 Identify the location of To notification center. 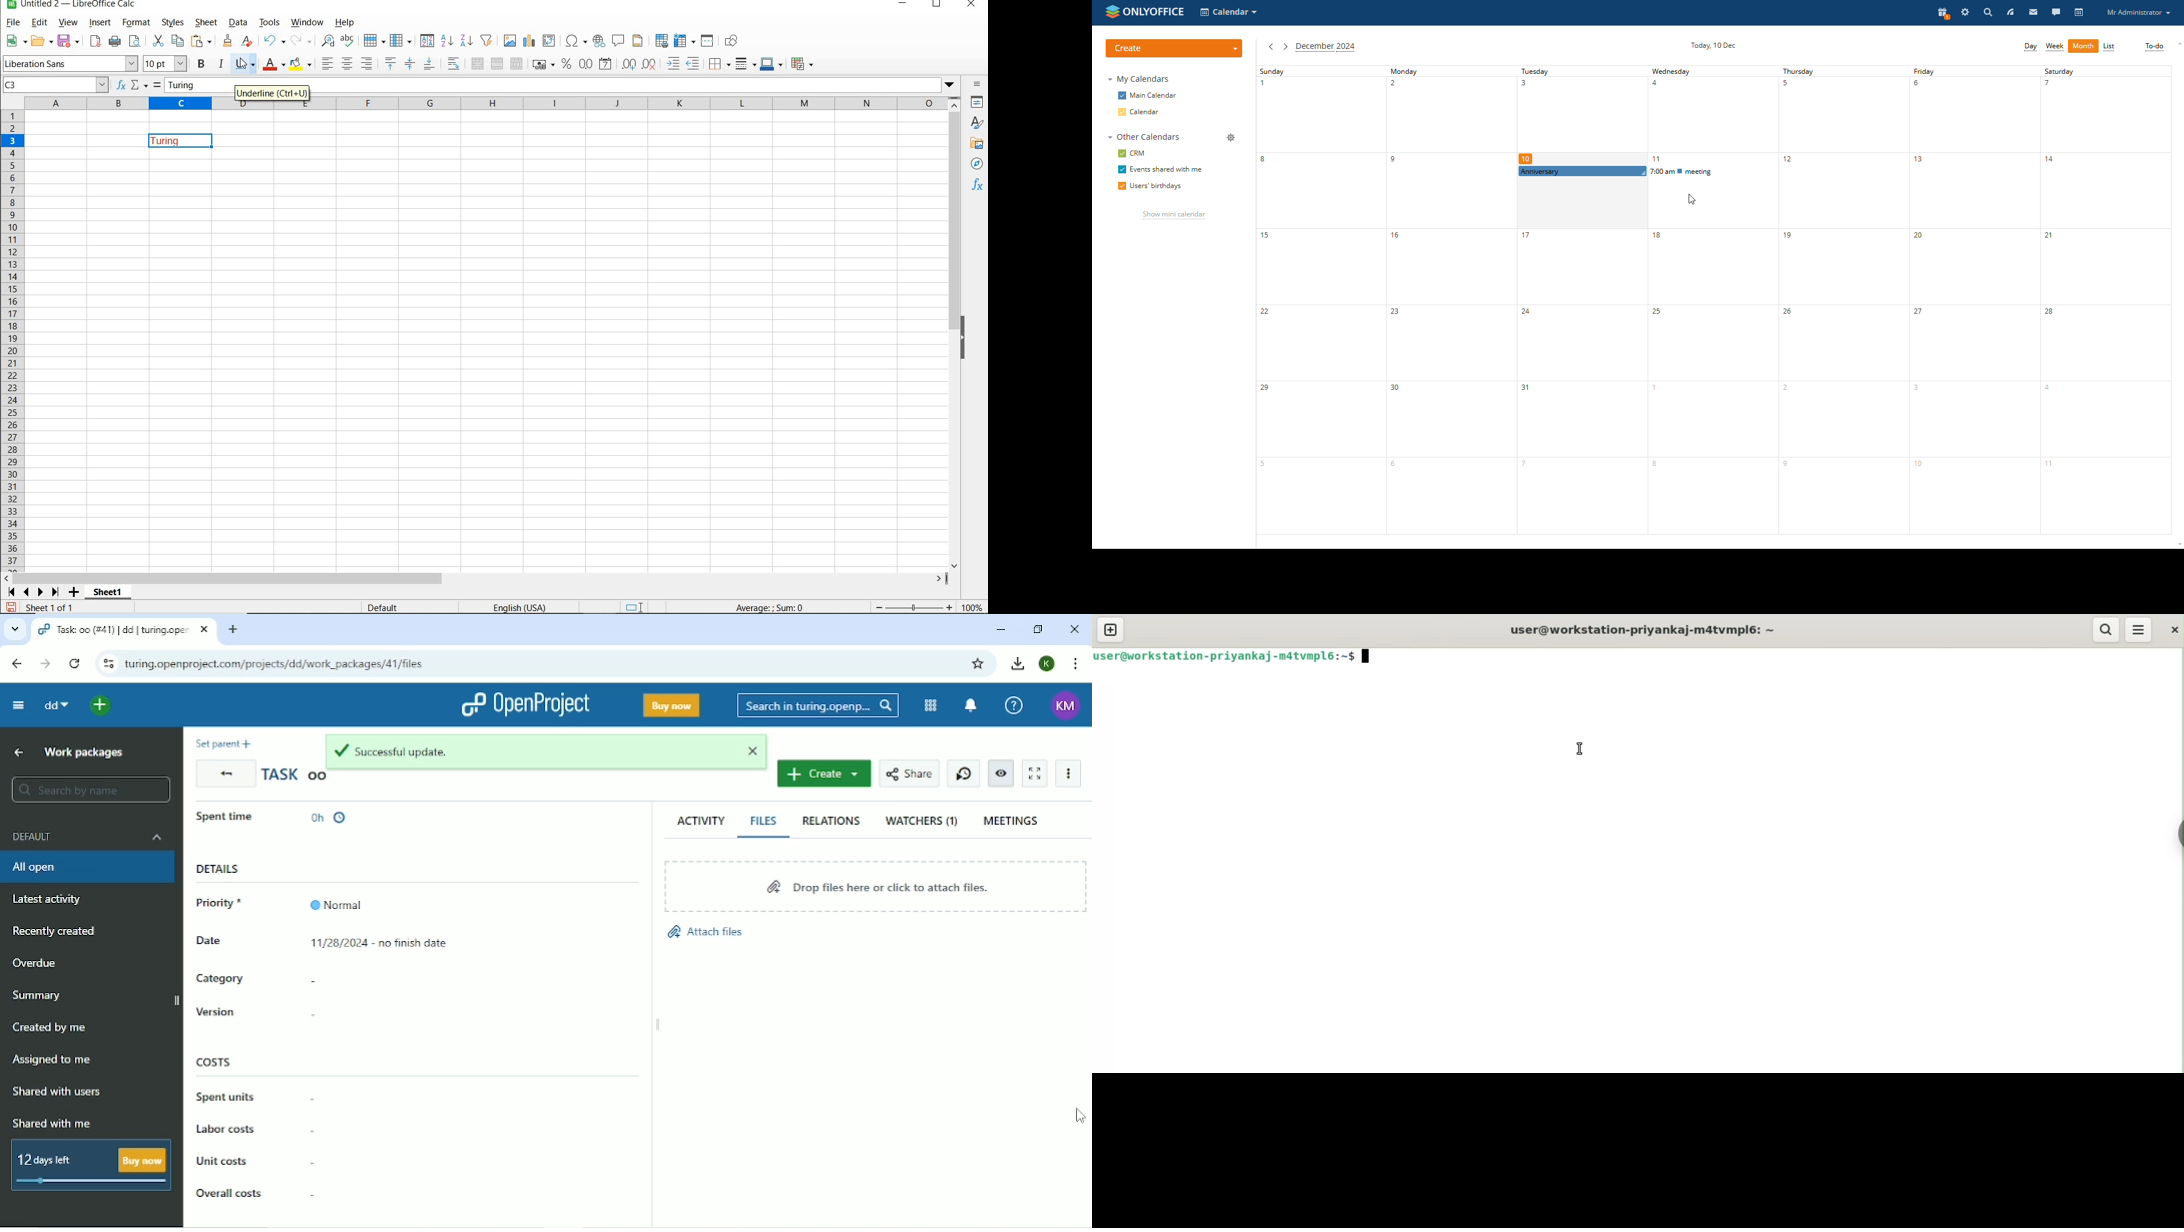
(972, 705).